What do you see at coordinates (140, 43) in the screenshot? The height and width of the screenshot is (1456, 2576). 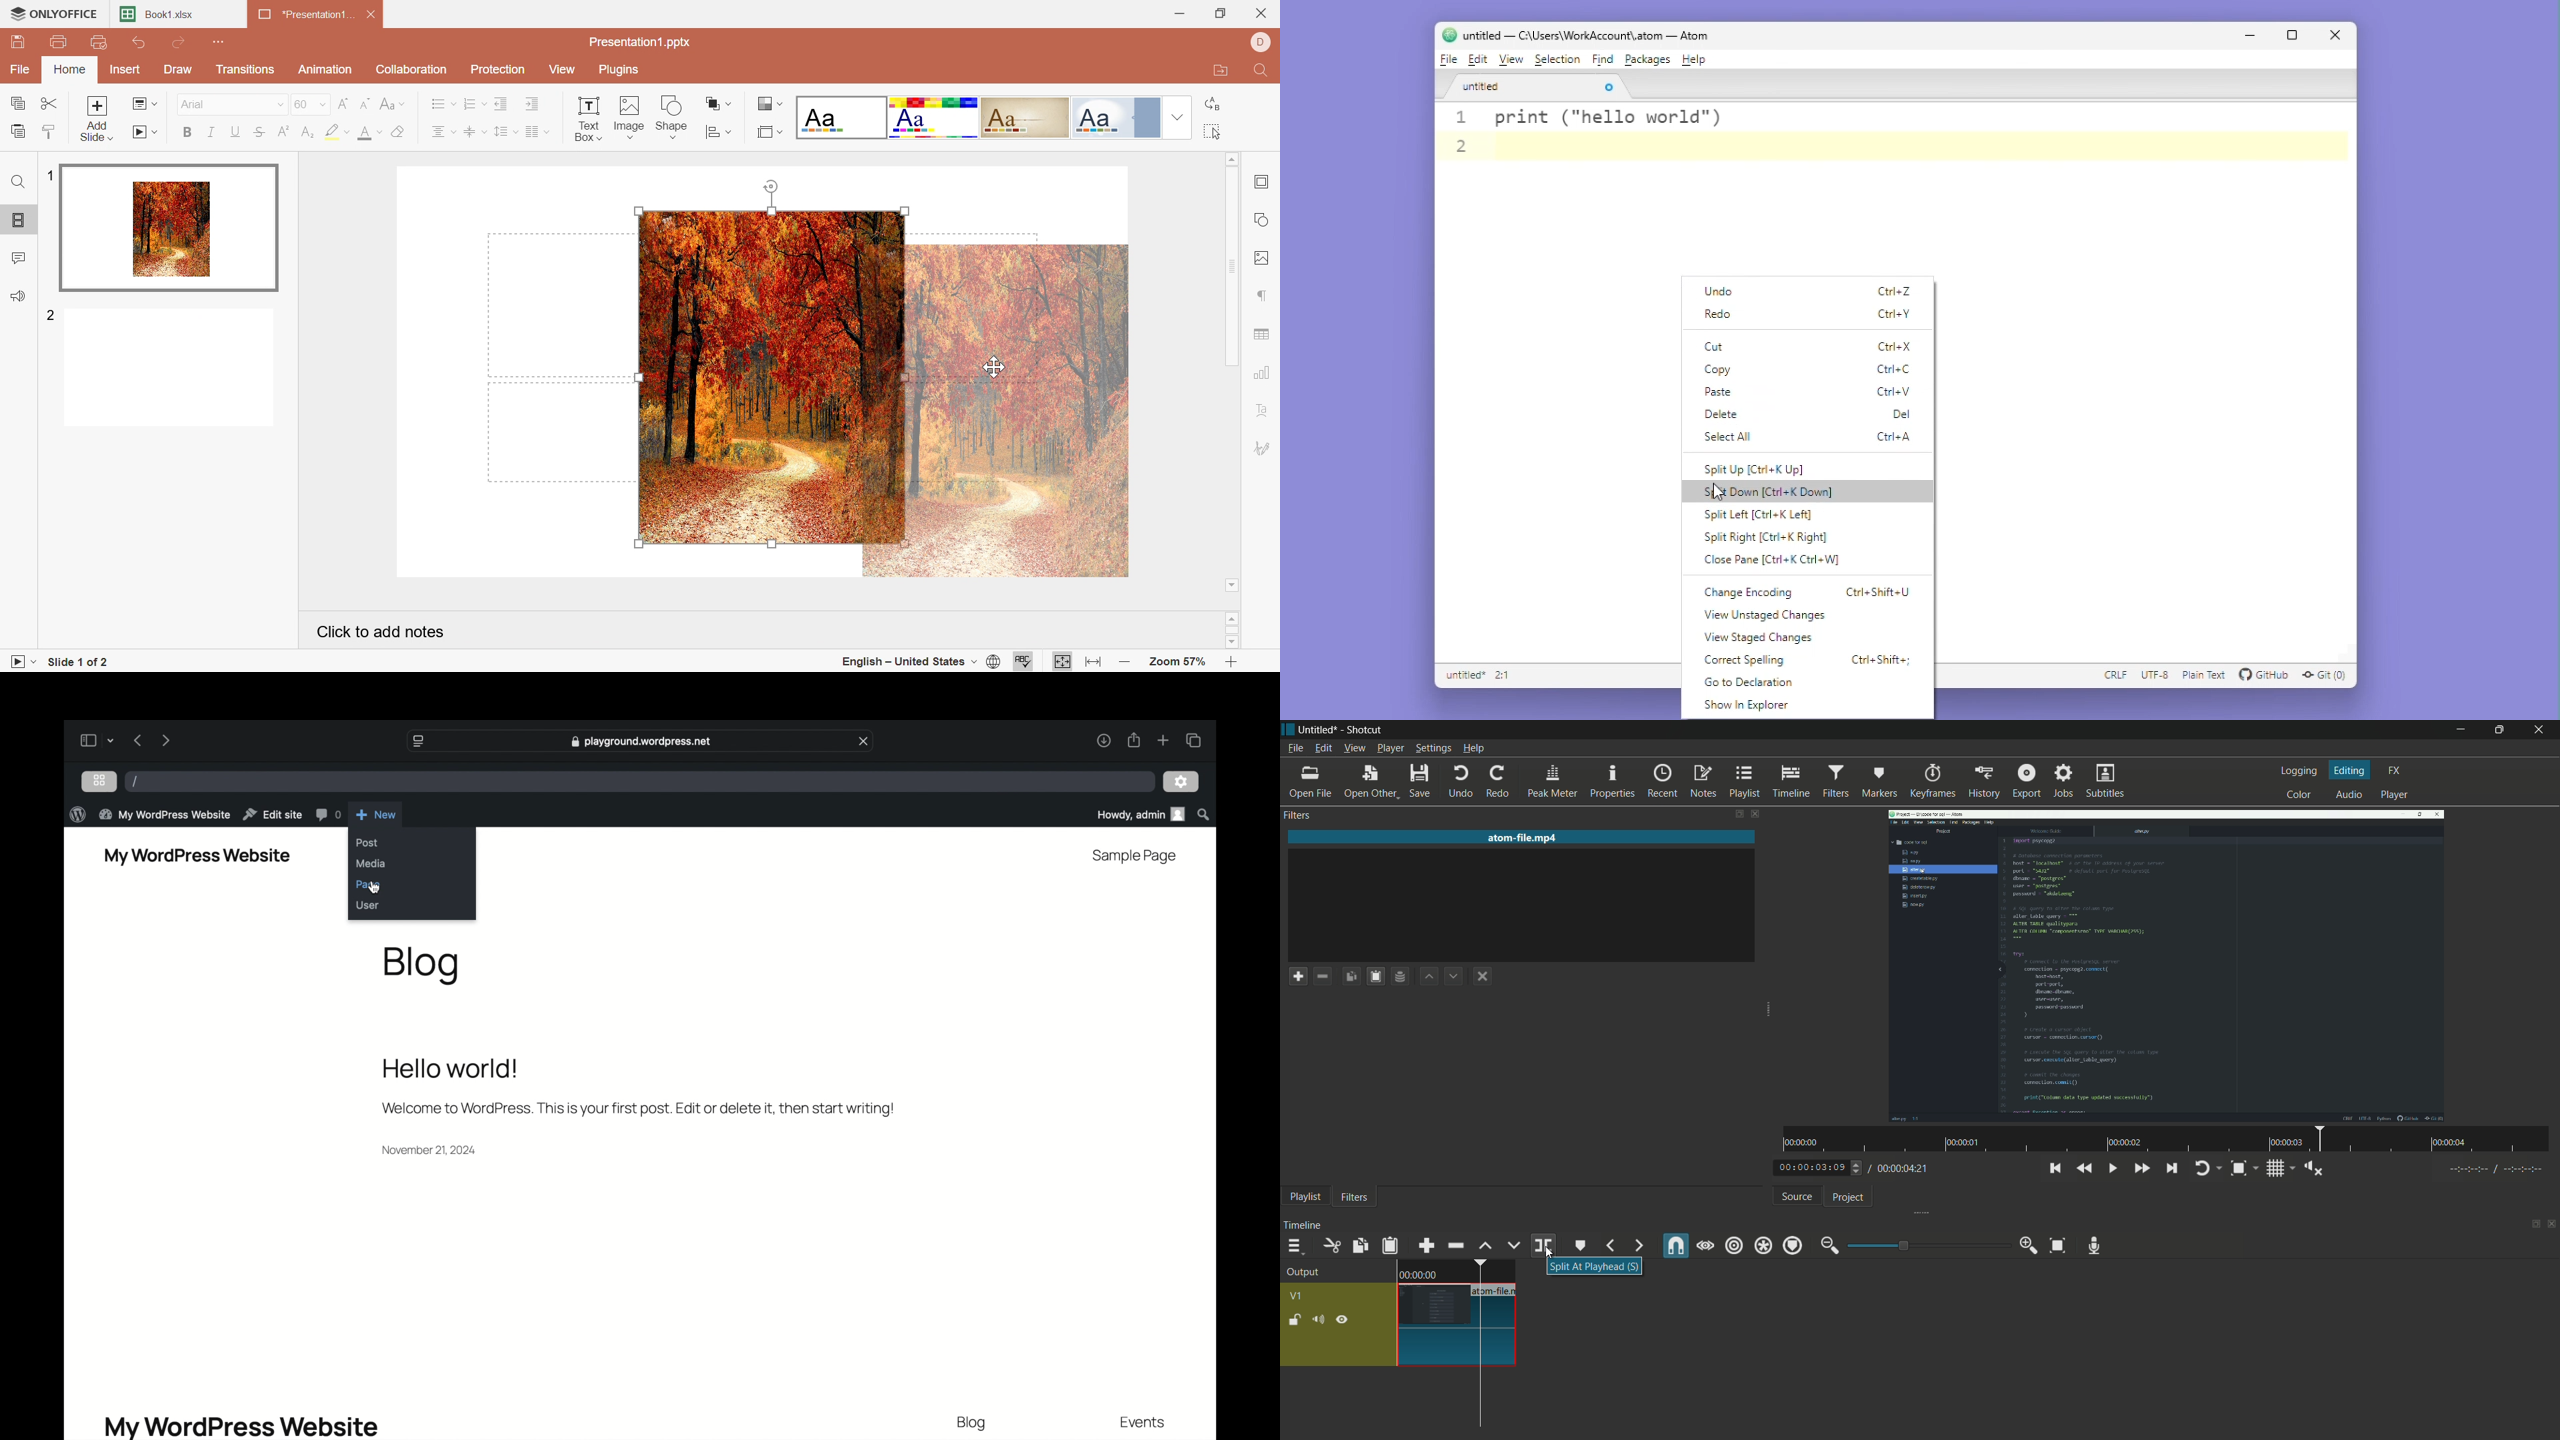 I see `Undo` at bounding box center [140, 43].